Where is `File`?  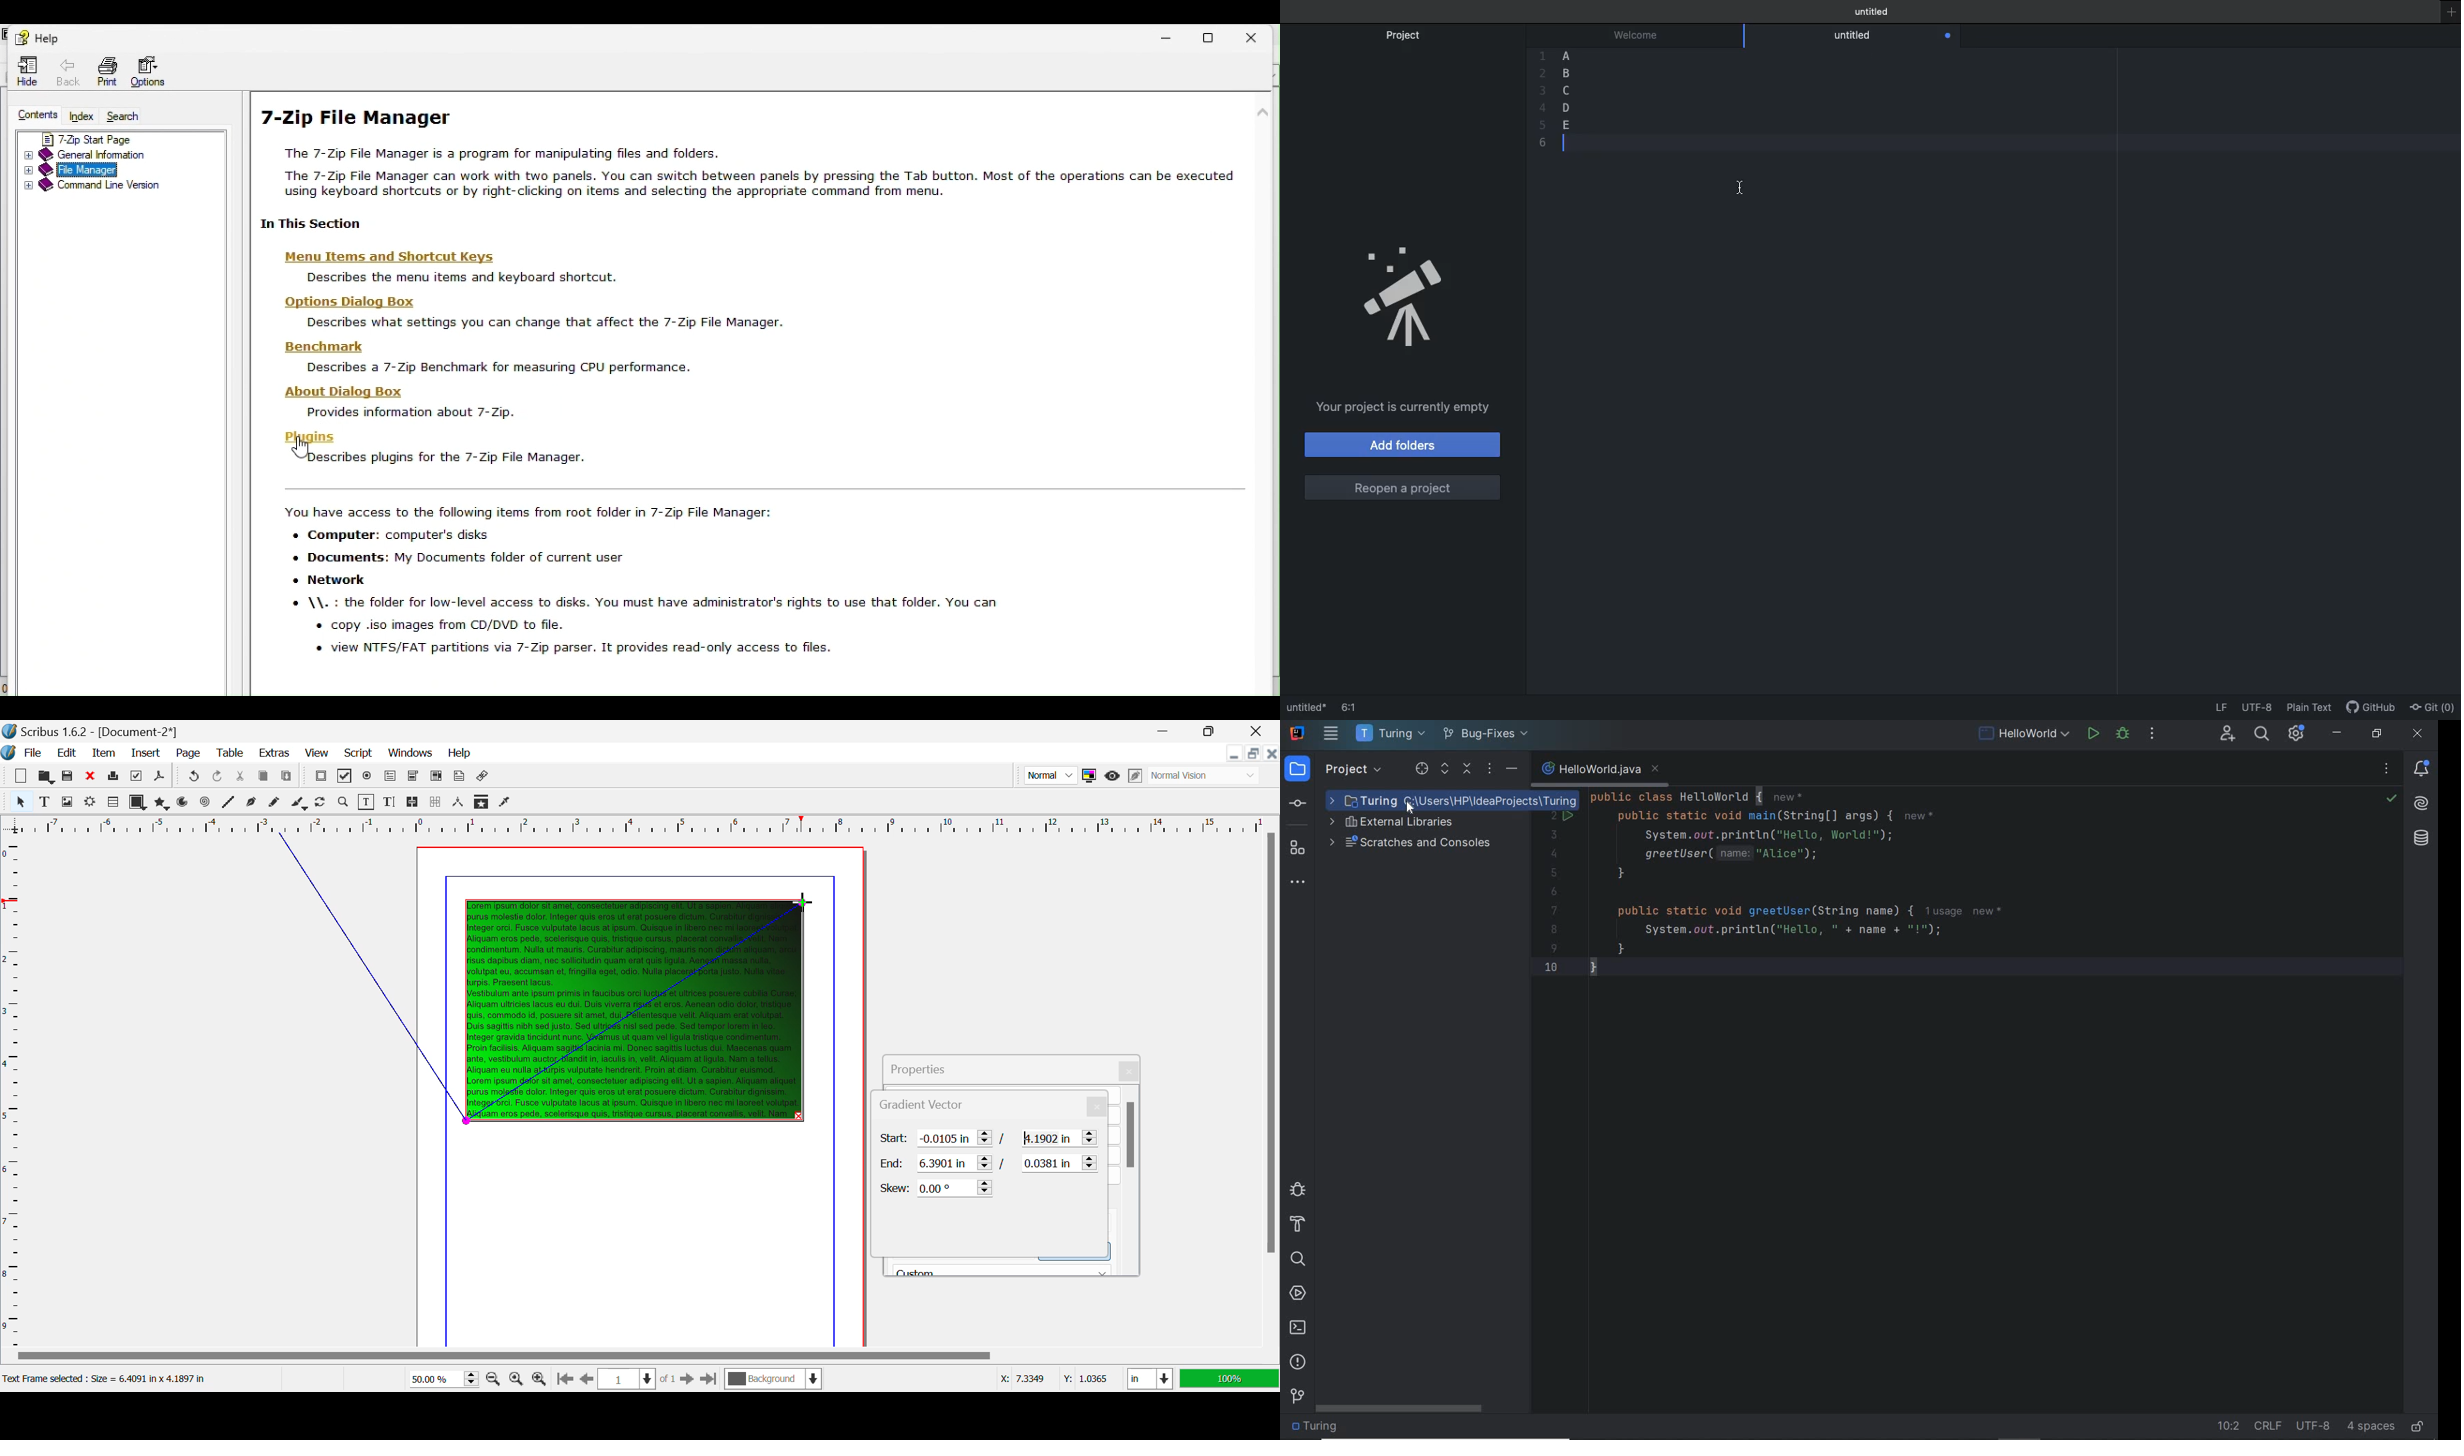
File is located at coordinates (24, 753).